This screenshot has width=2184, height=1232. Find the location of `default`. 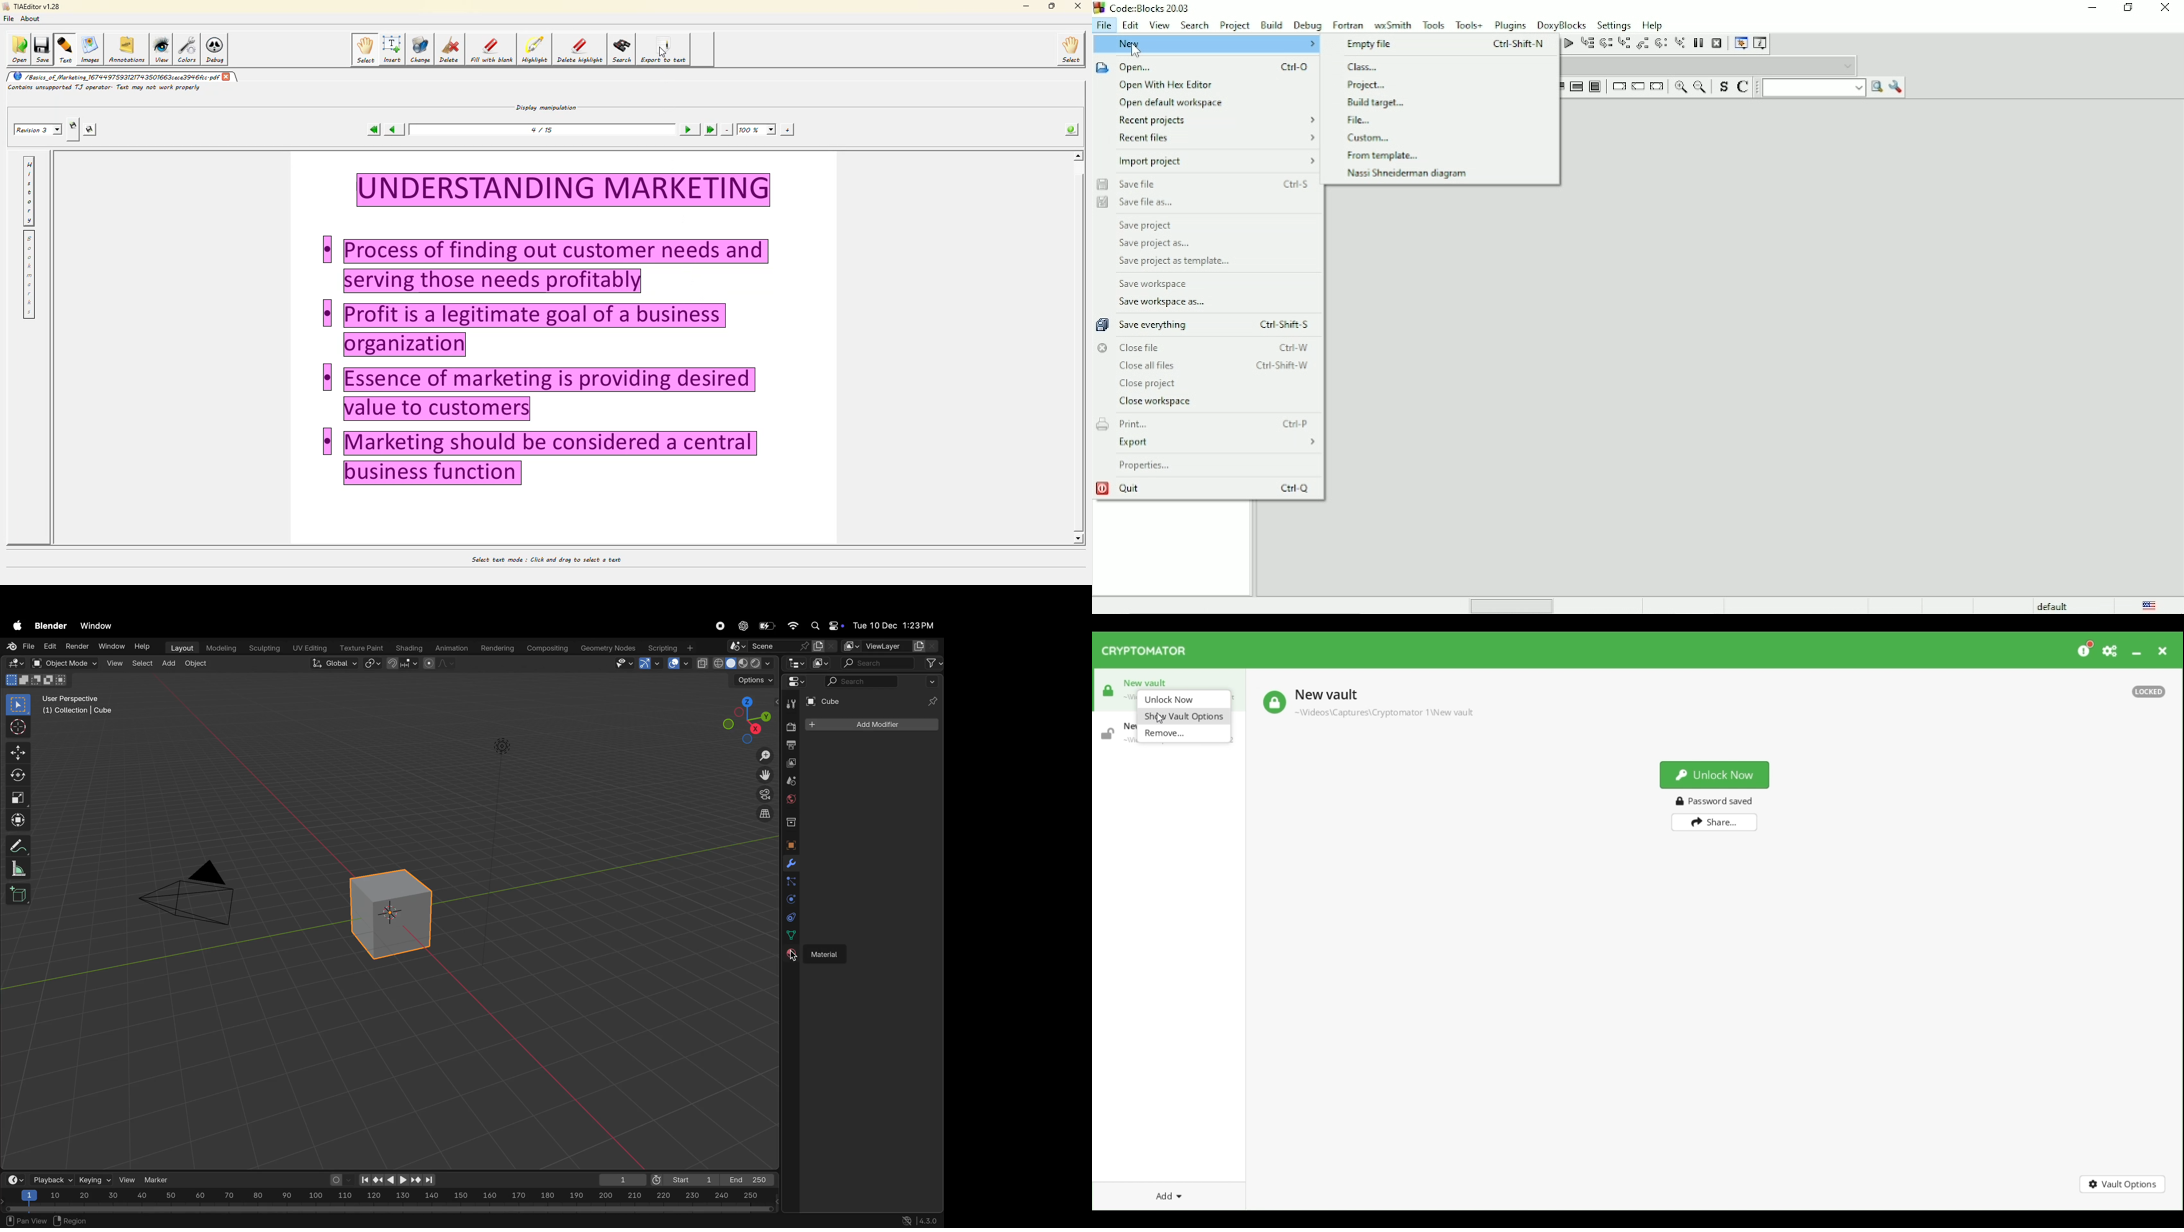

default is located at coordinates (2053, 605).